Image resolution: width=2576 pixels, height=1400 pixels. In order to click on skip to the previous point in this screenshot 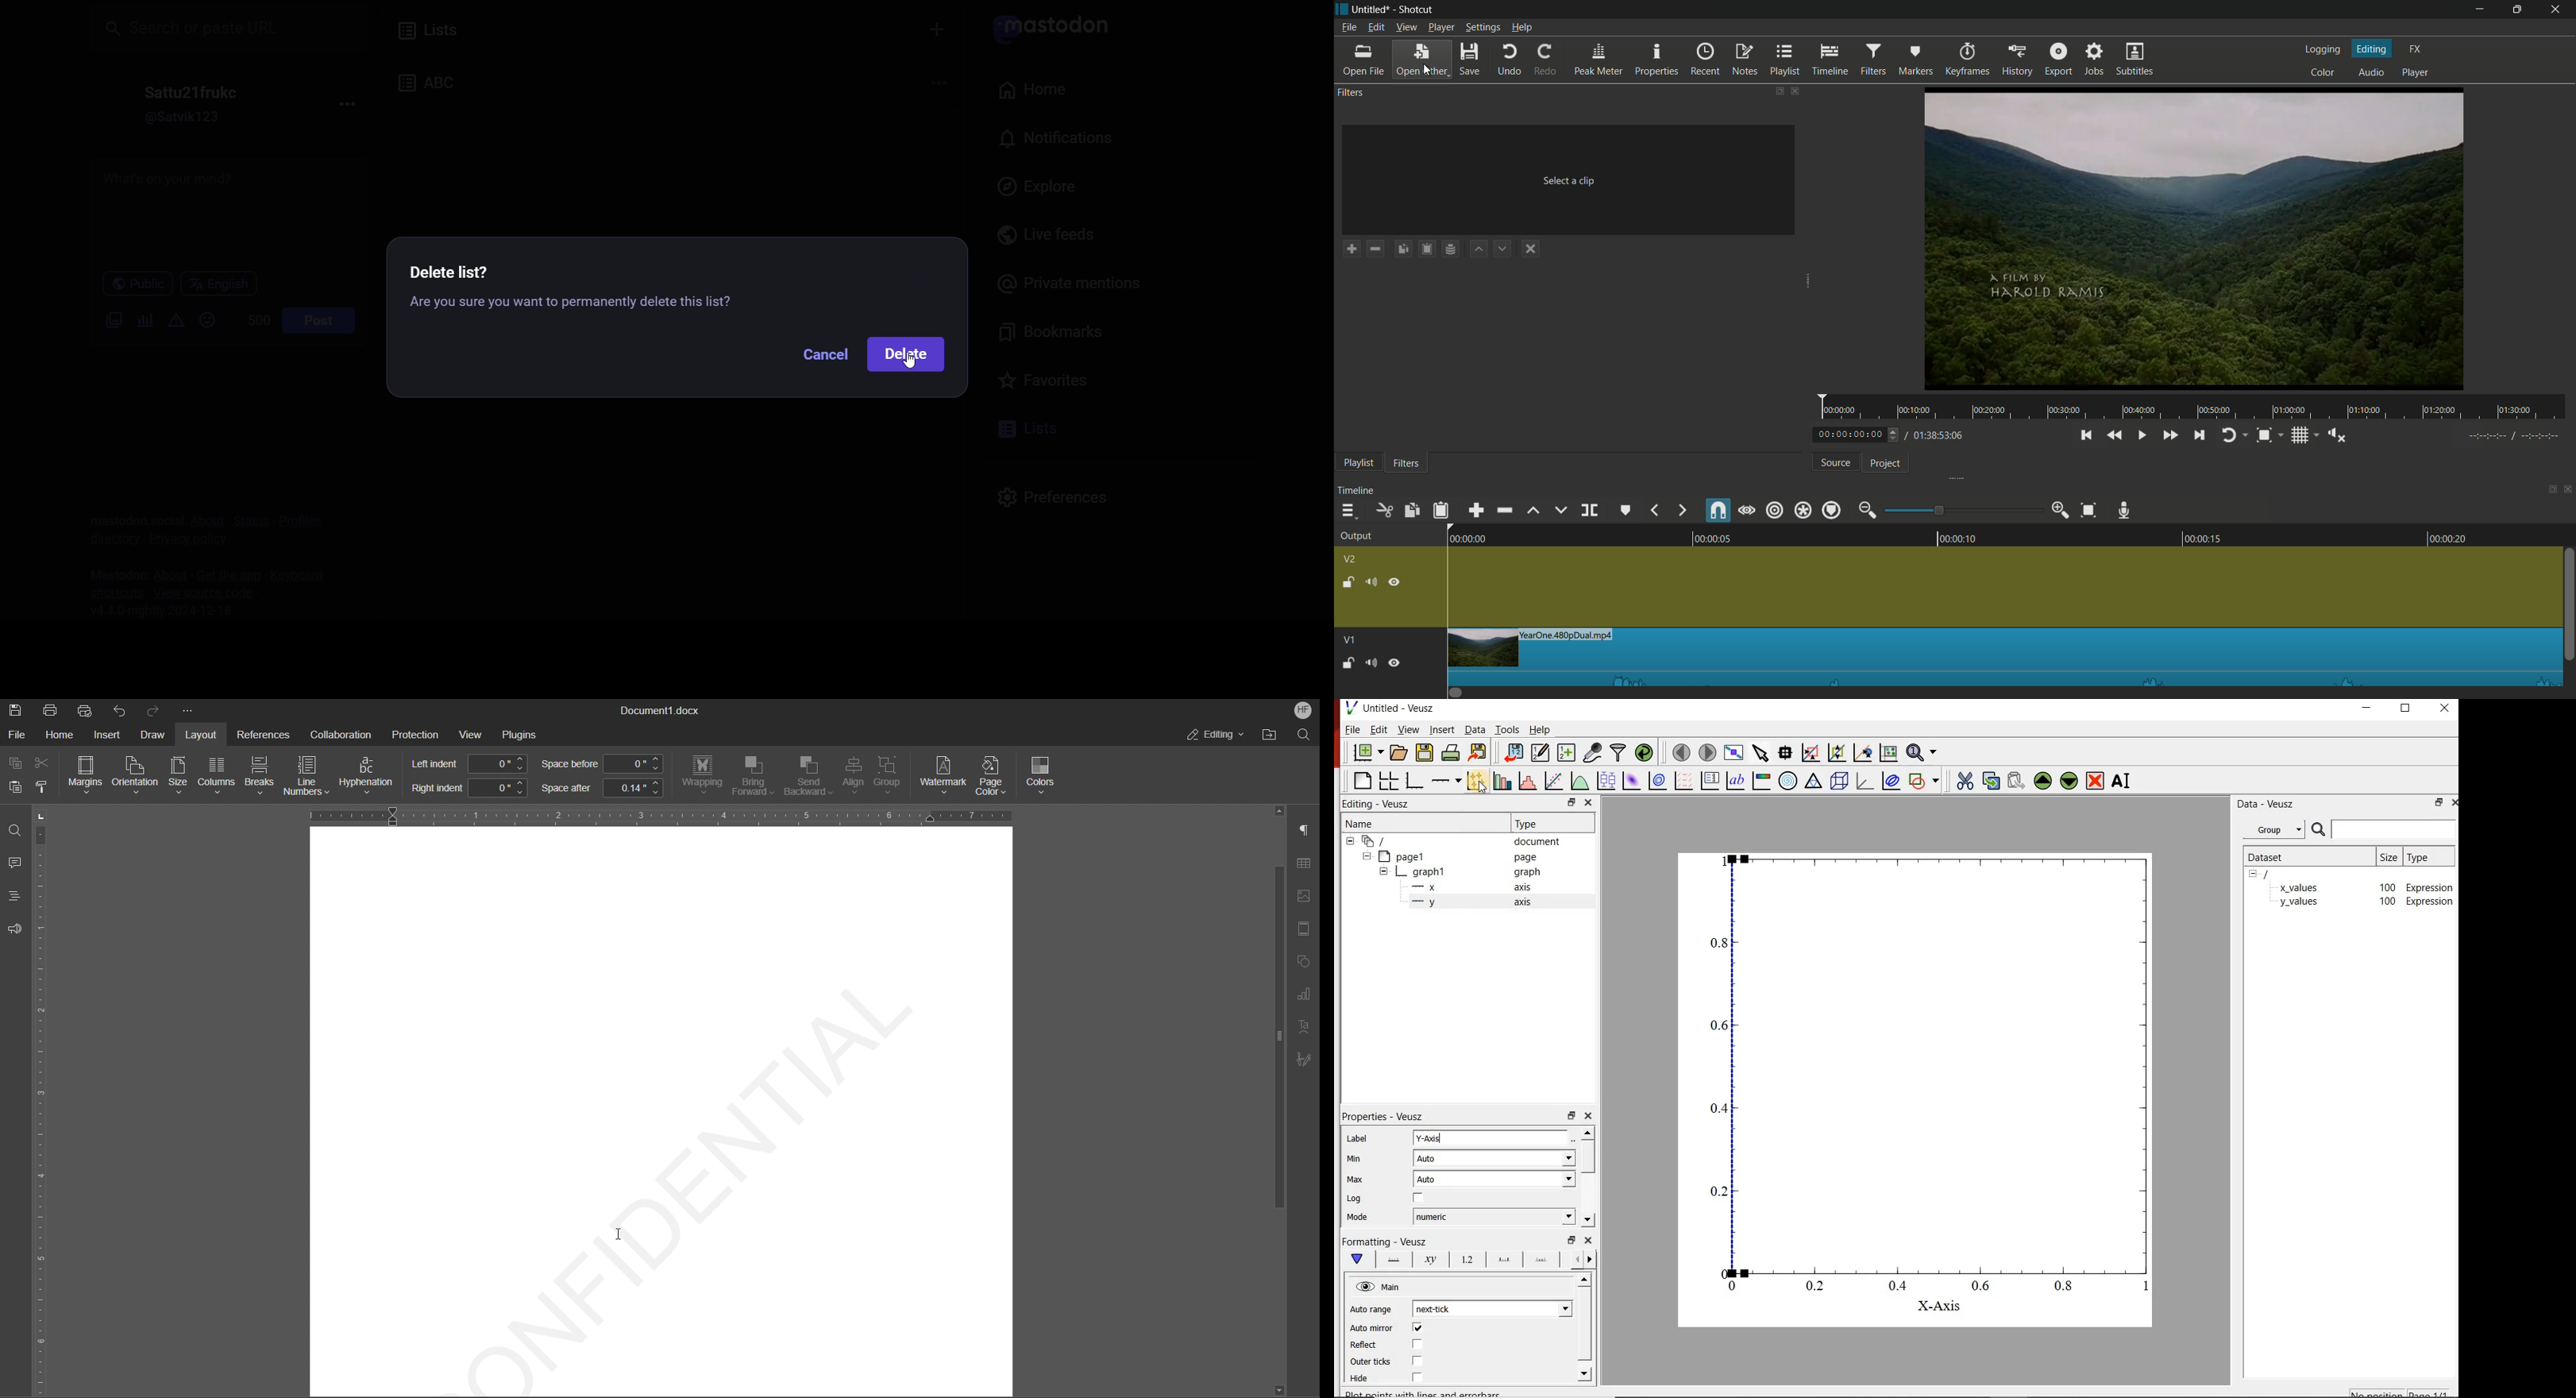, I will do `click(2088, 434)`.